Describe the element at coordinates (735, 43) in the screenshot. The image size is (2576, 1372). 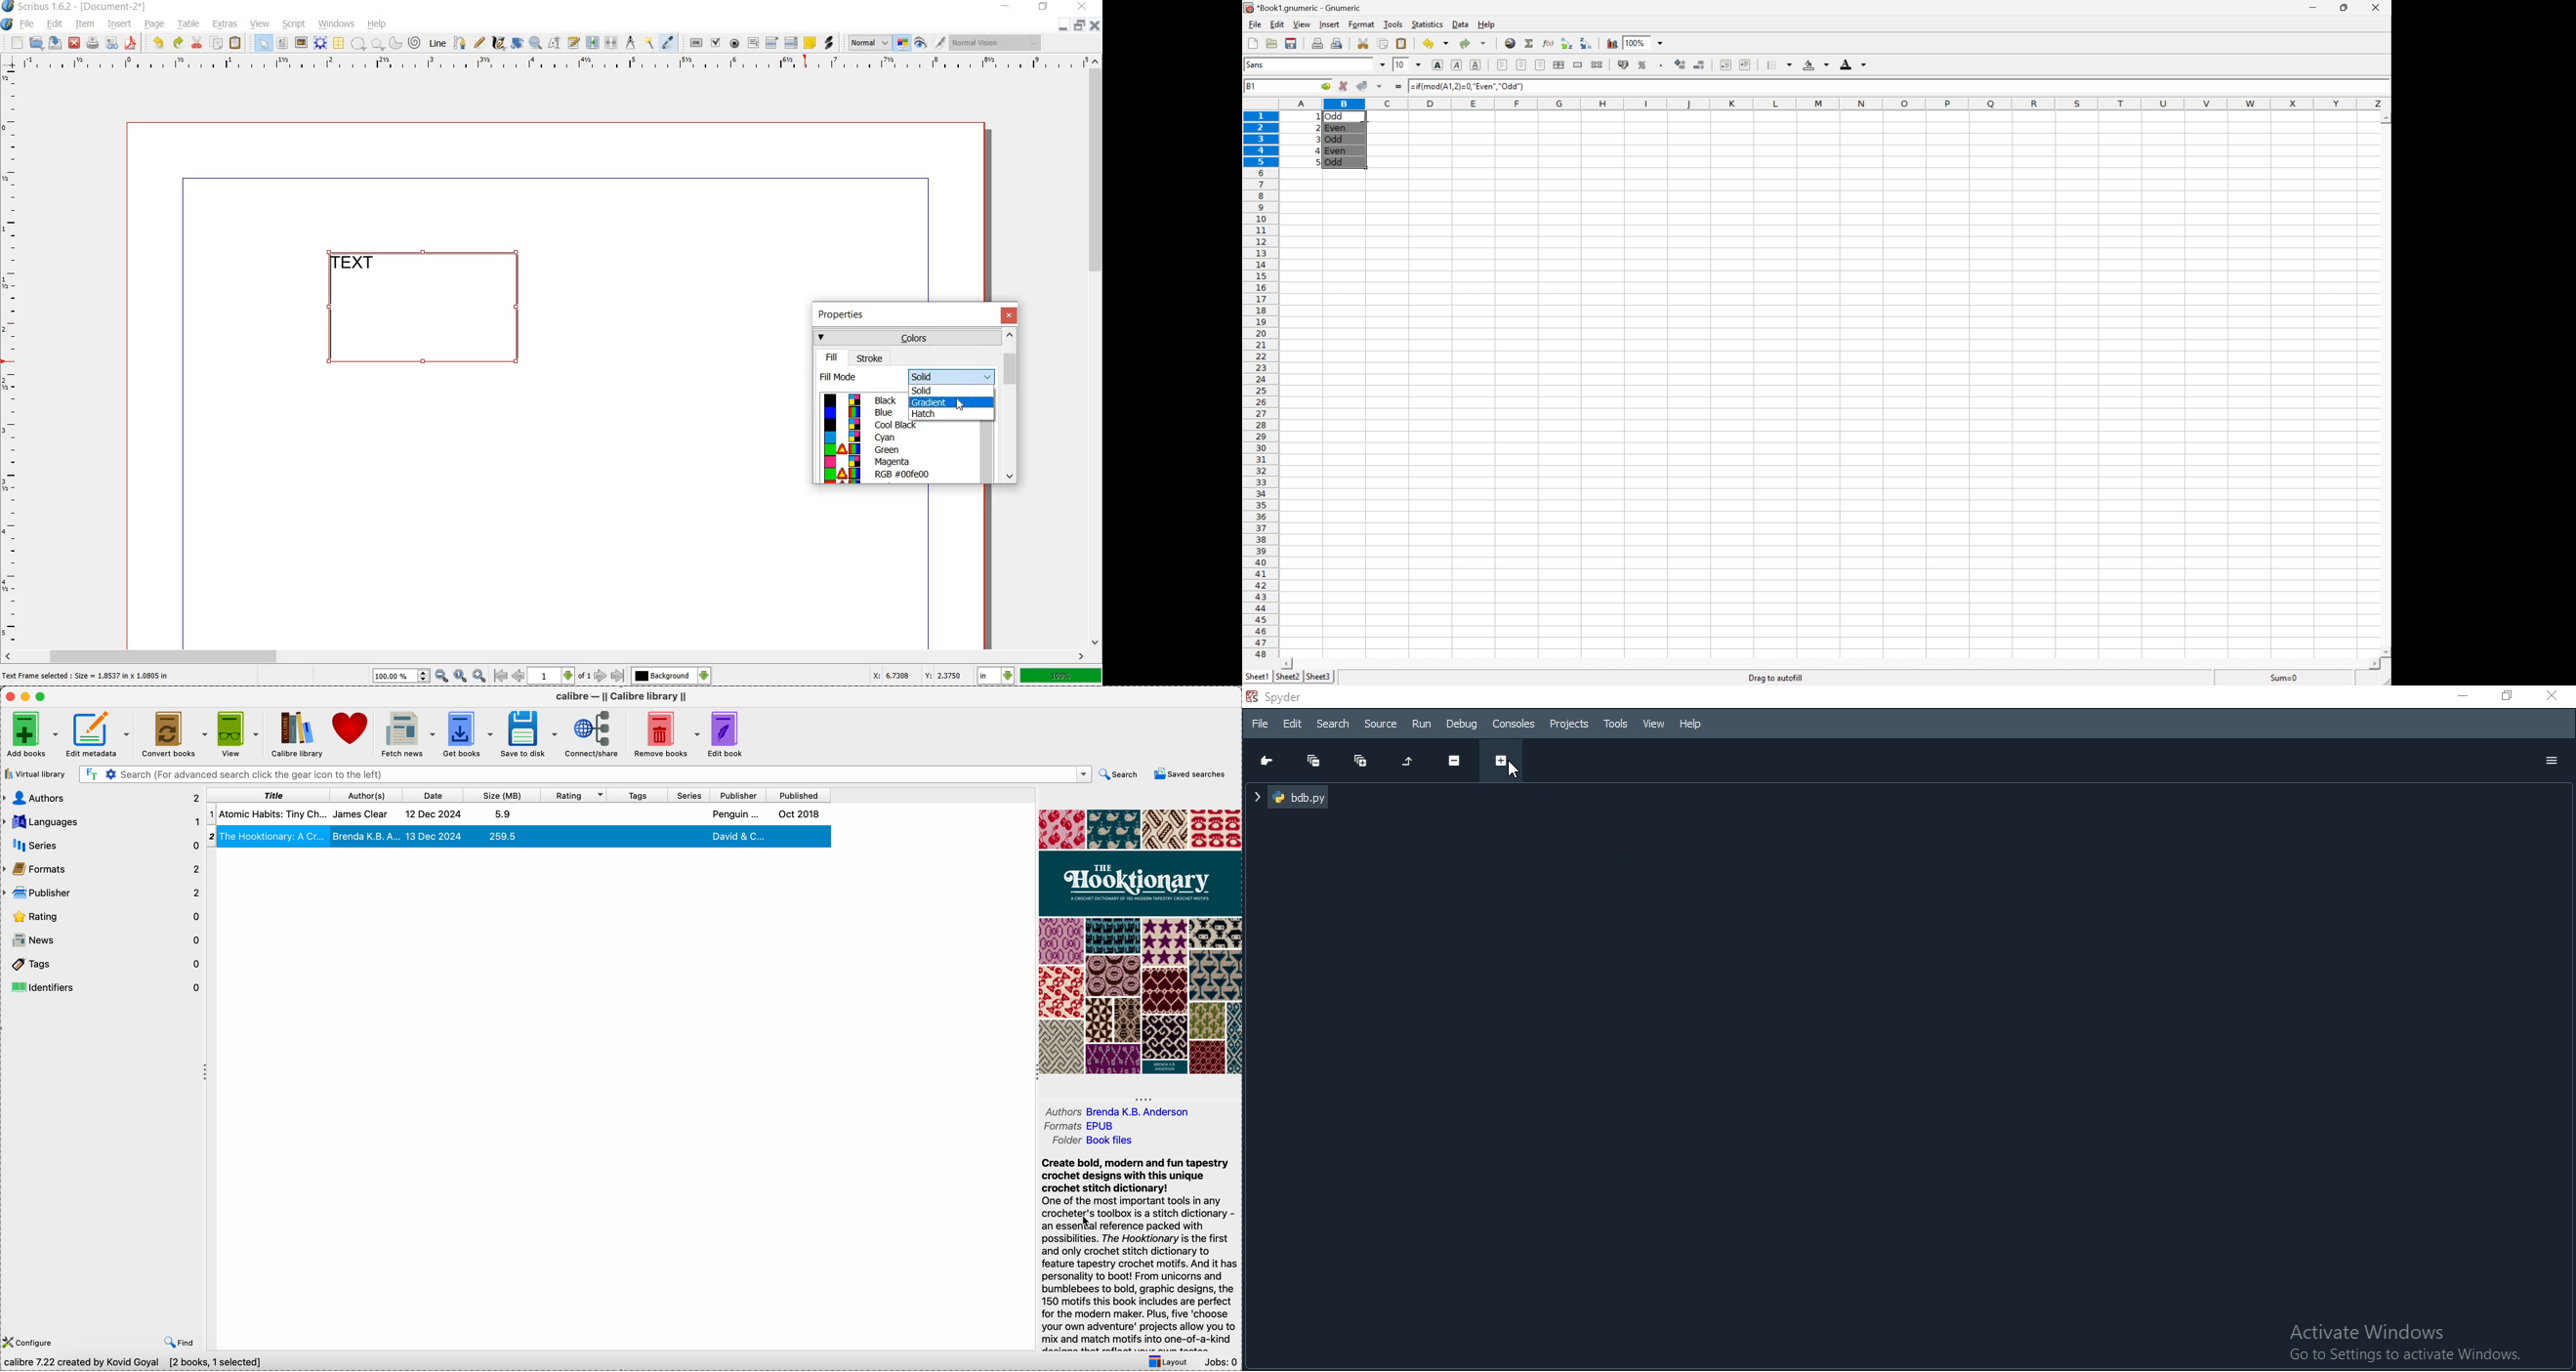
I see `pdf radio button` at that location.